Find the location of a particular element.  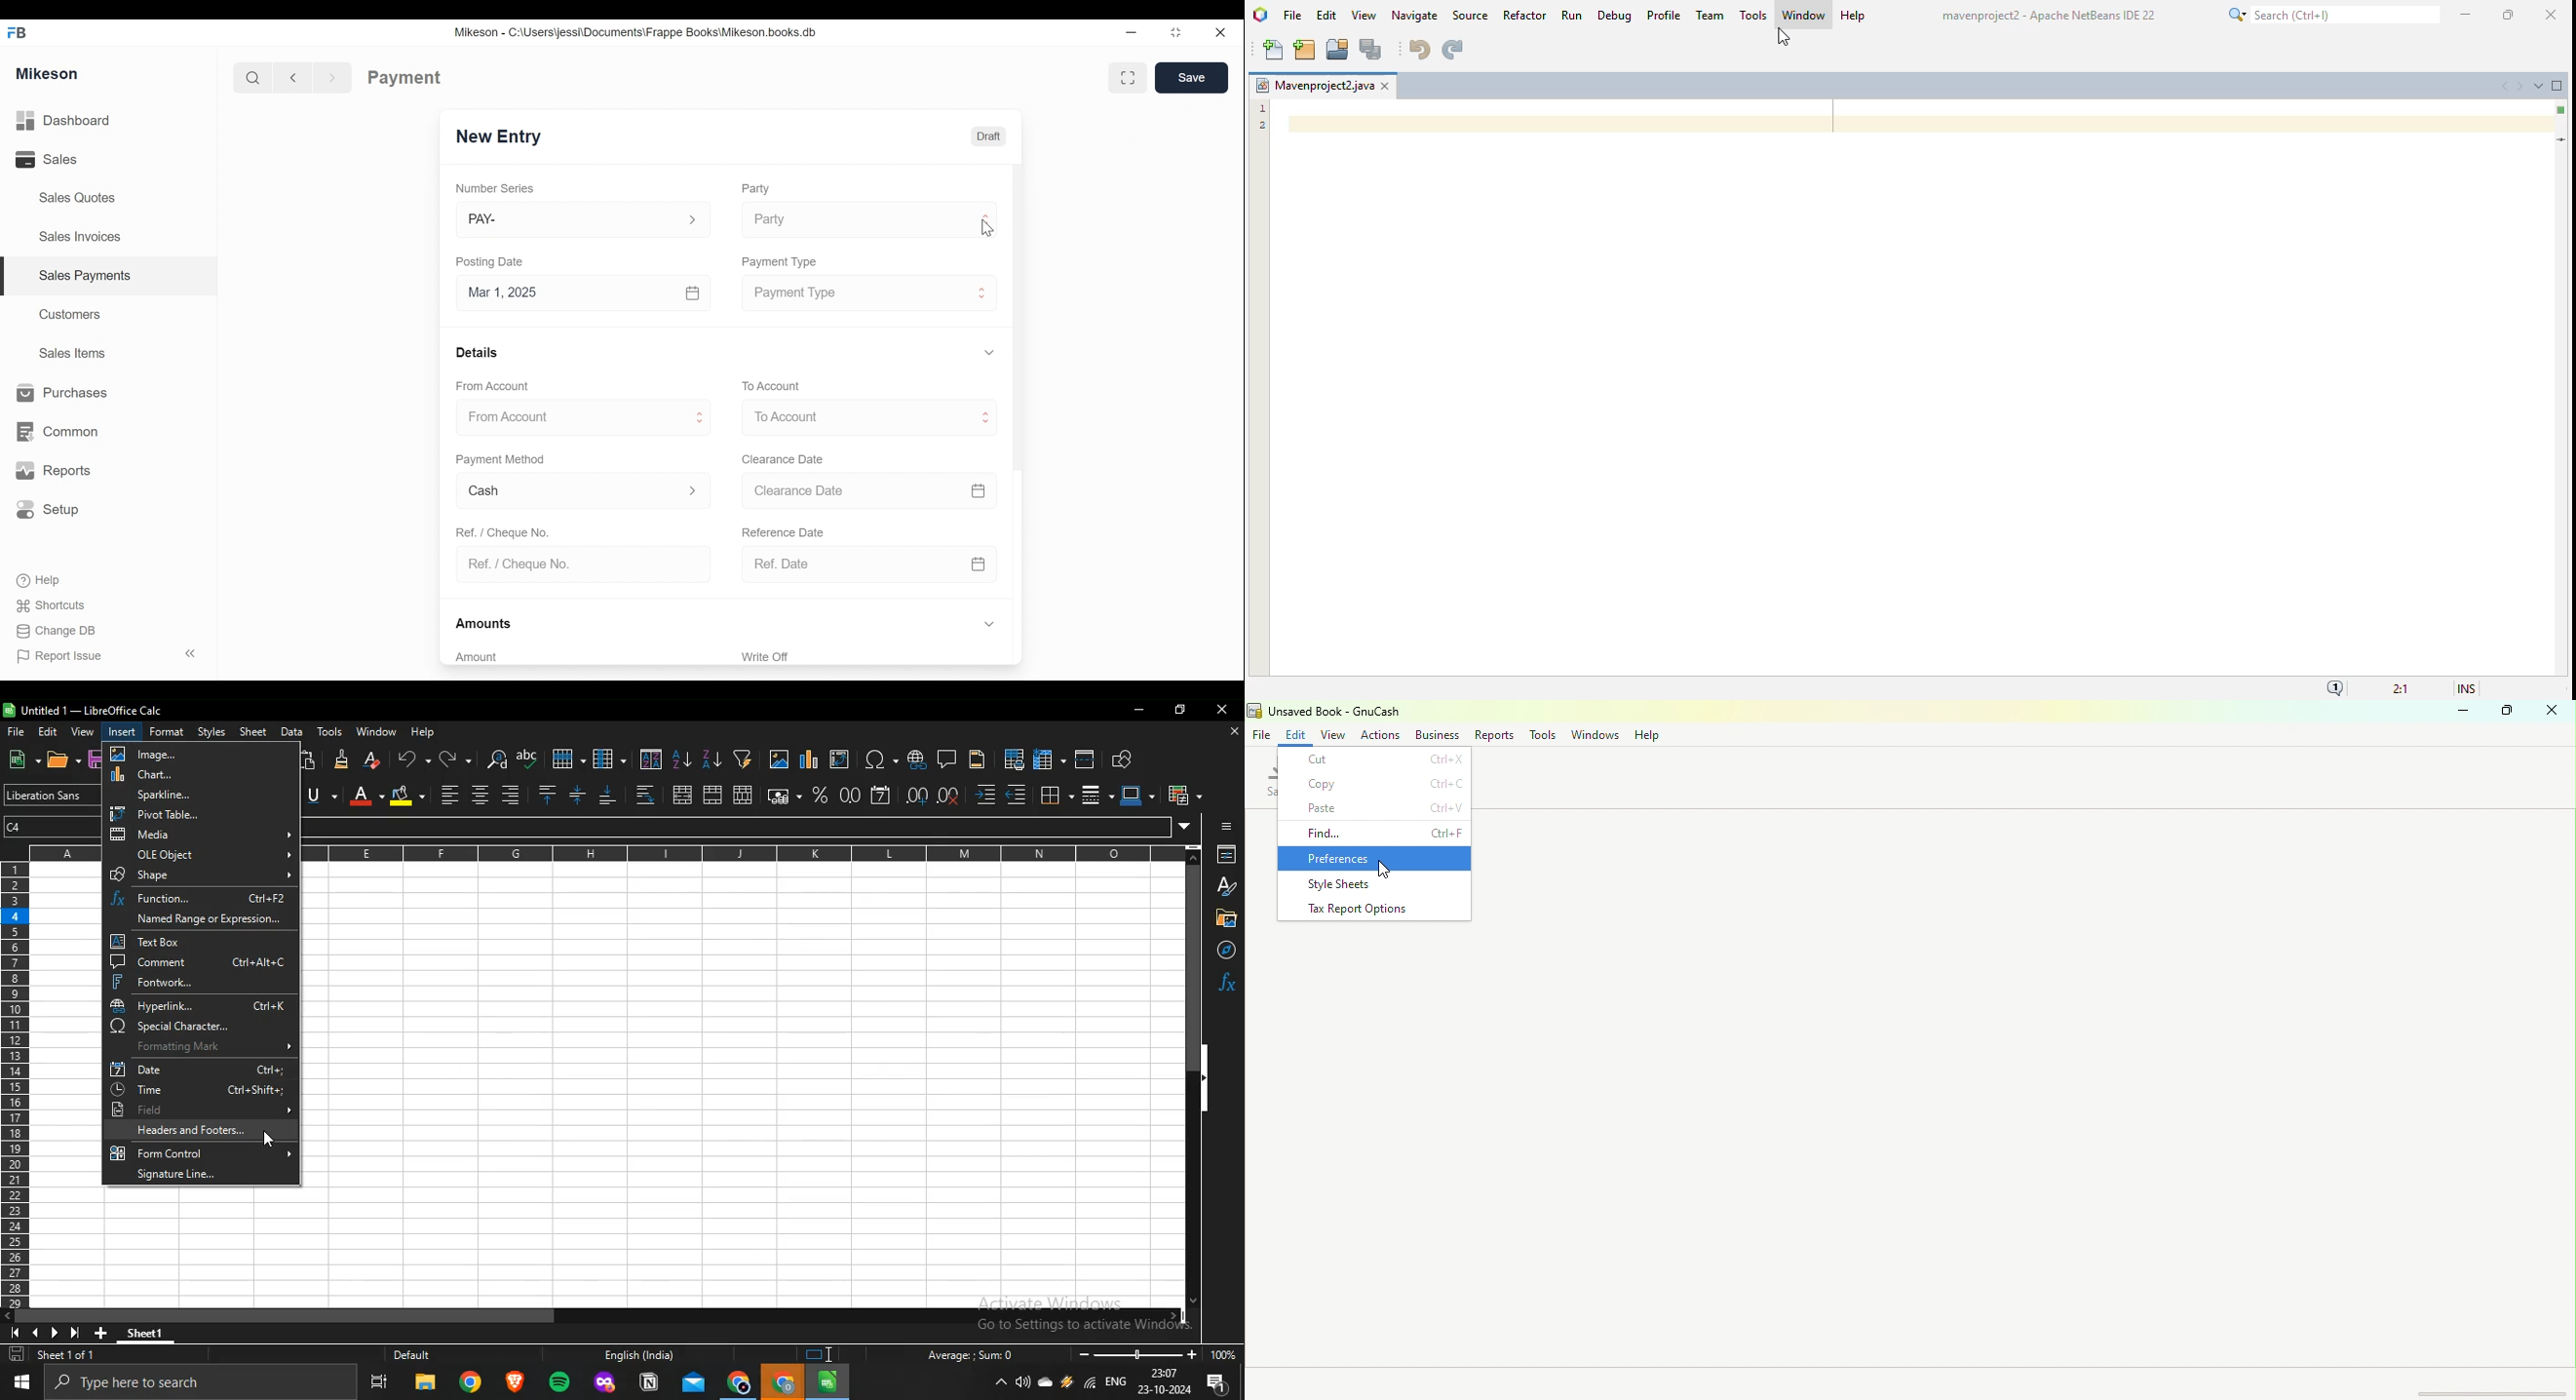

sort is located at coordinates (652, 759).